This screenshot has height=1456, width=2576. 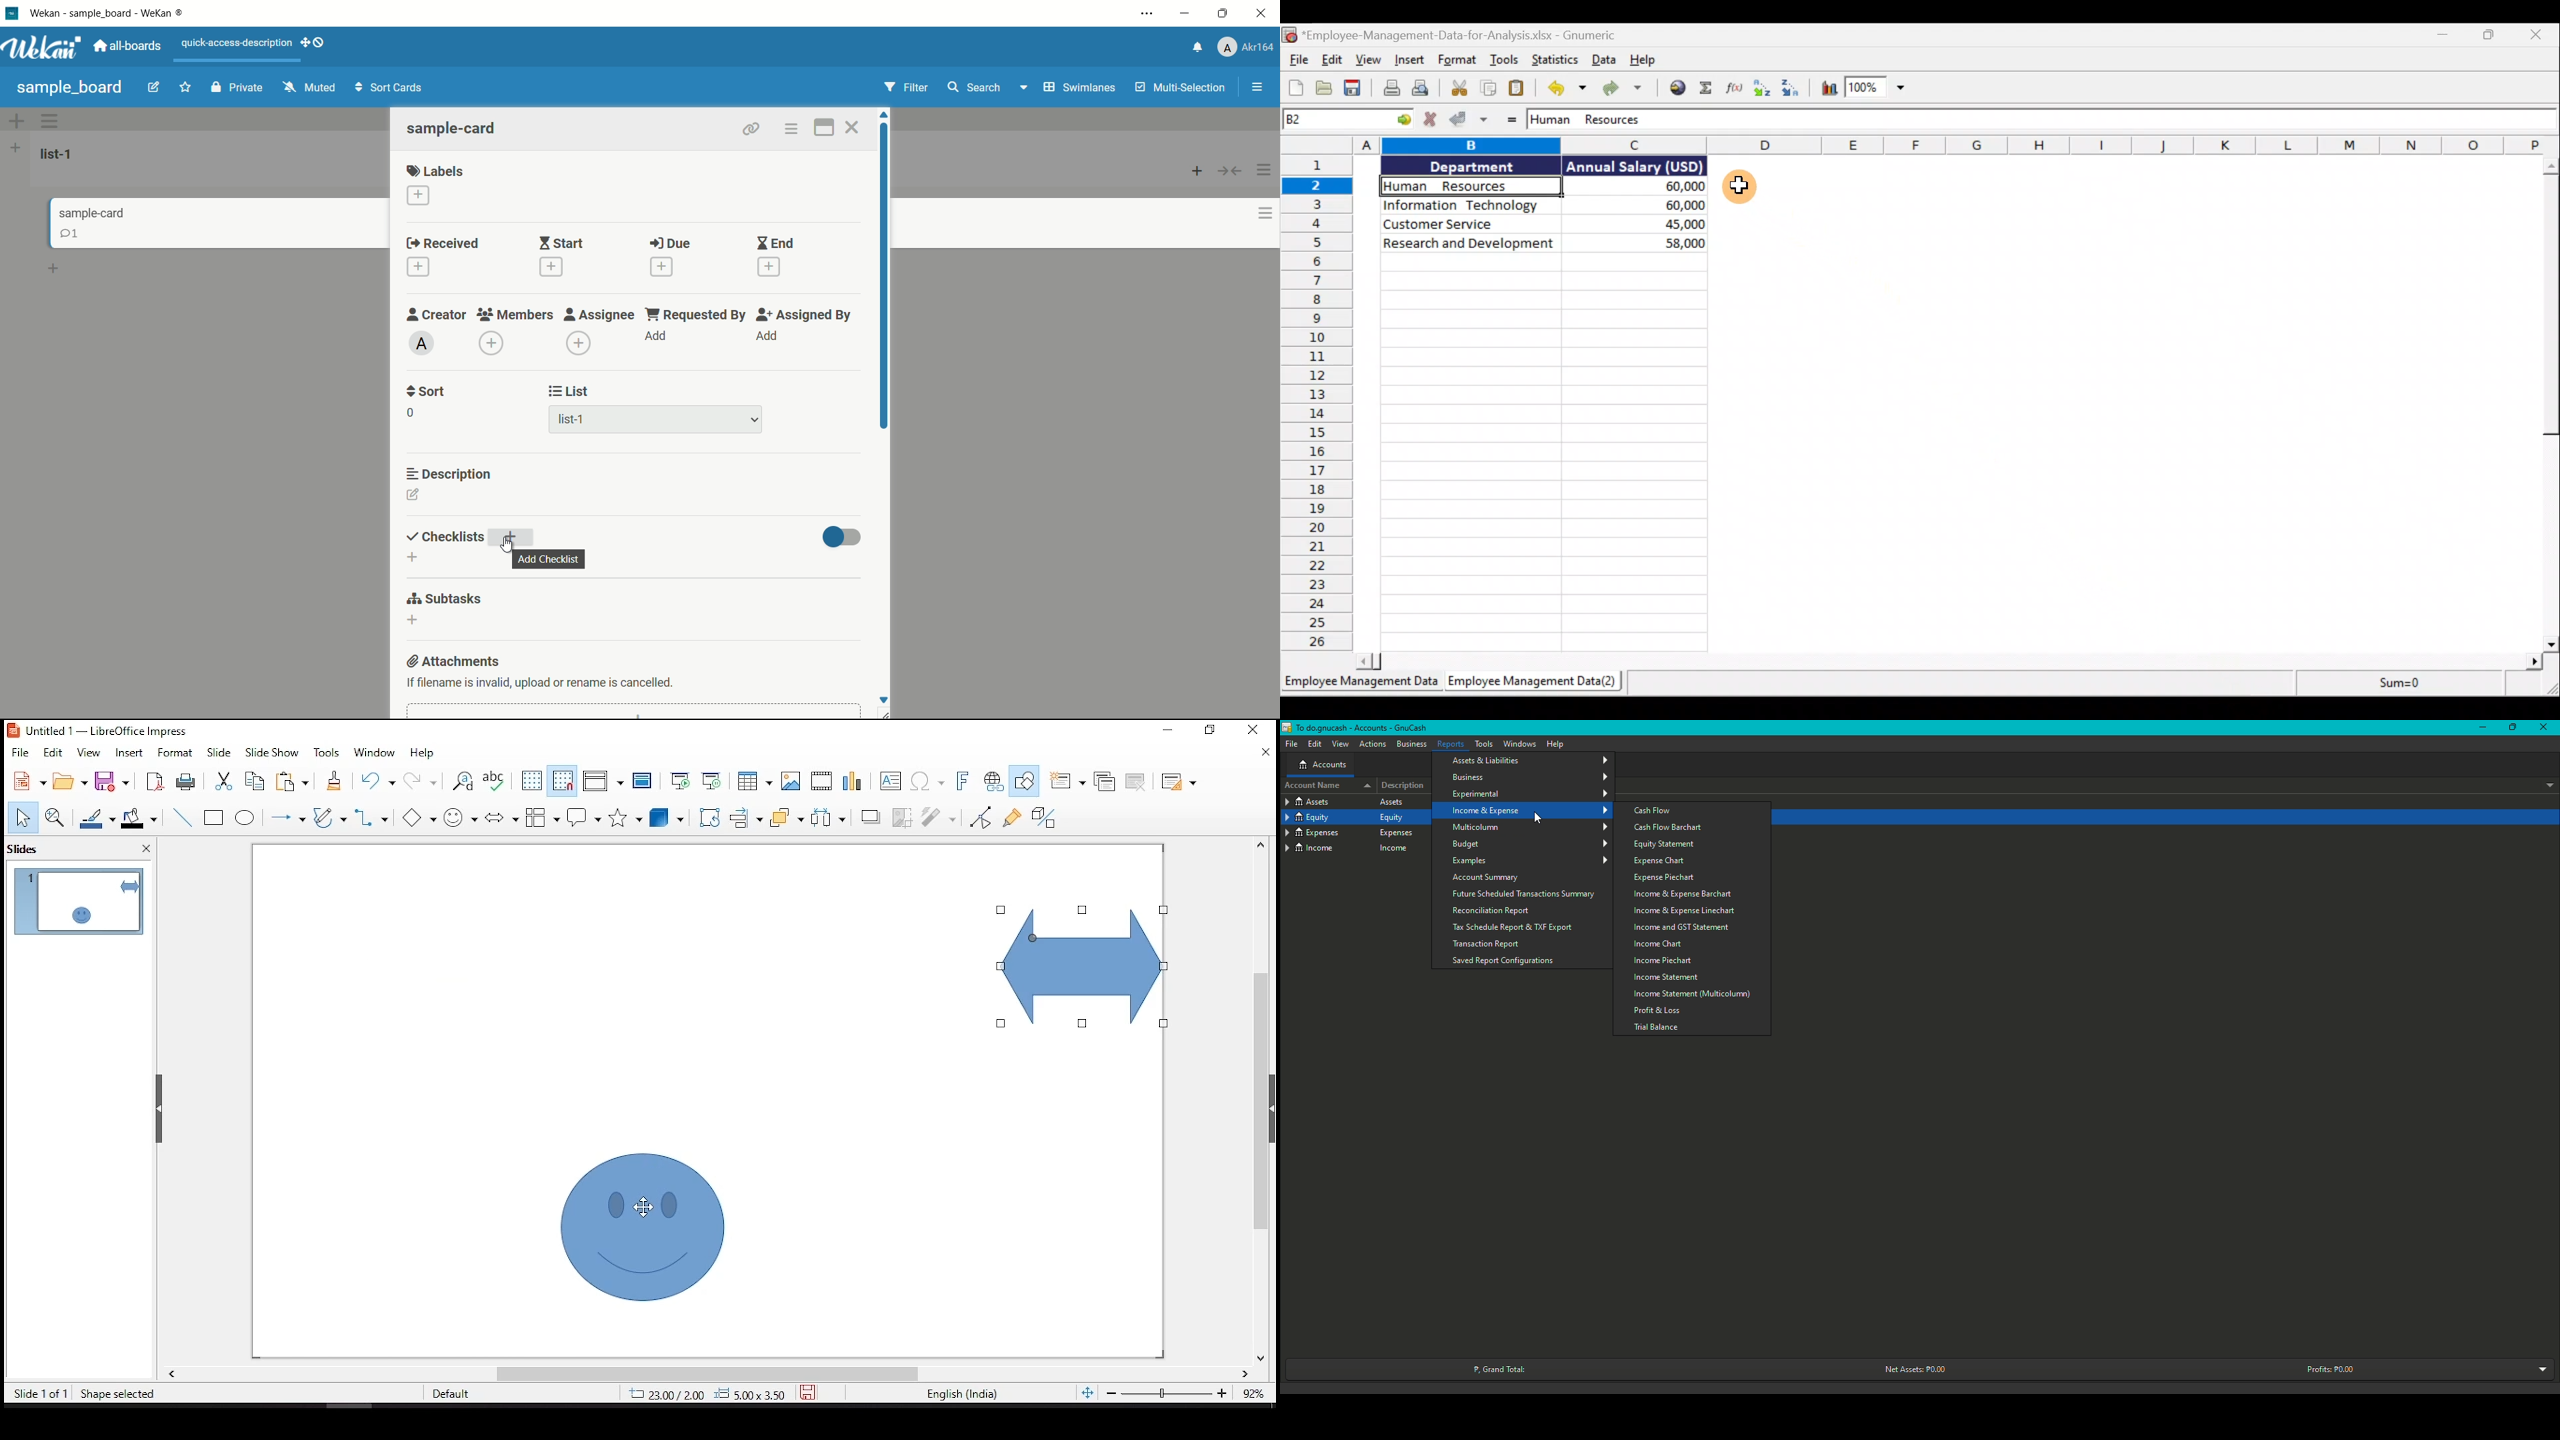 I want to click on Enter Formula, so click(x=1511, y=122).